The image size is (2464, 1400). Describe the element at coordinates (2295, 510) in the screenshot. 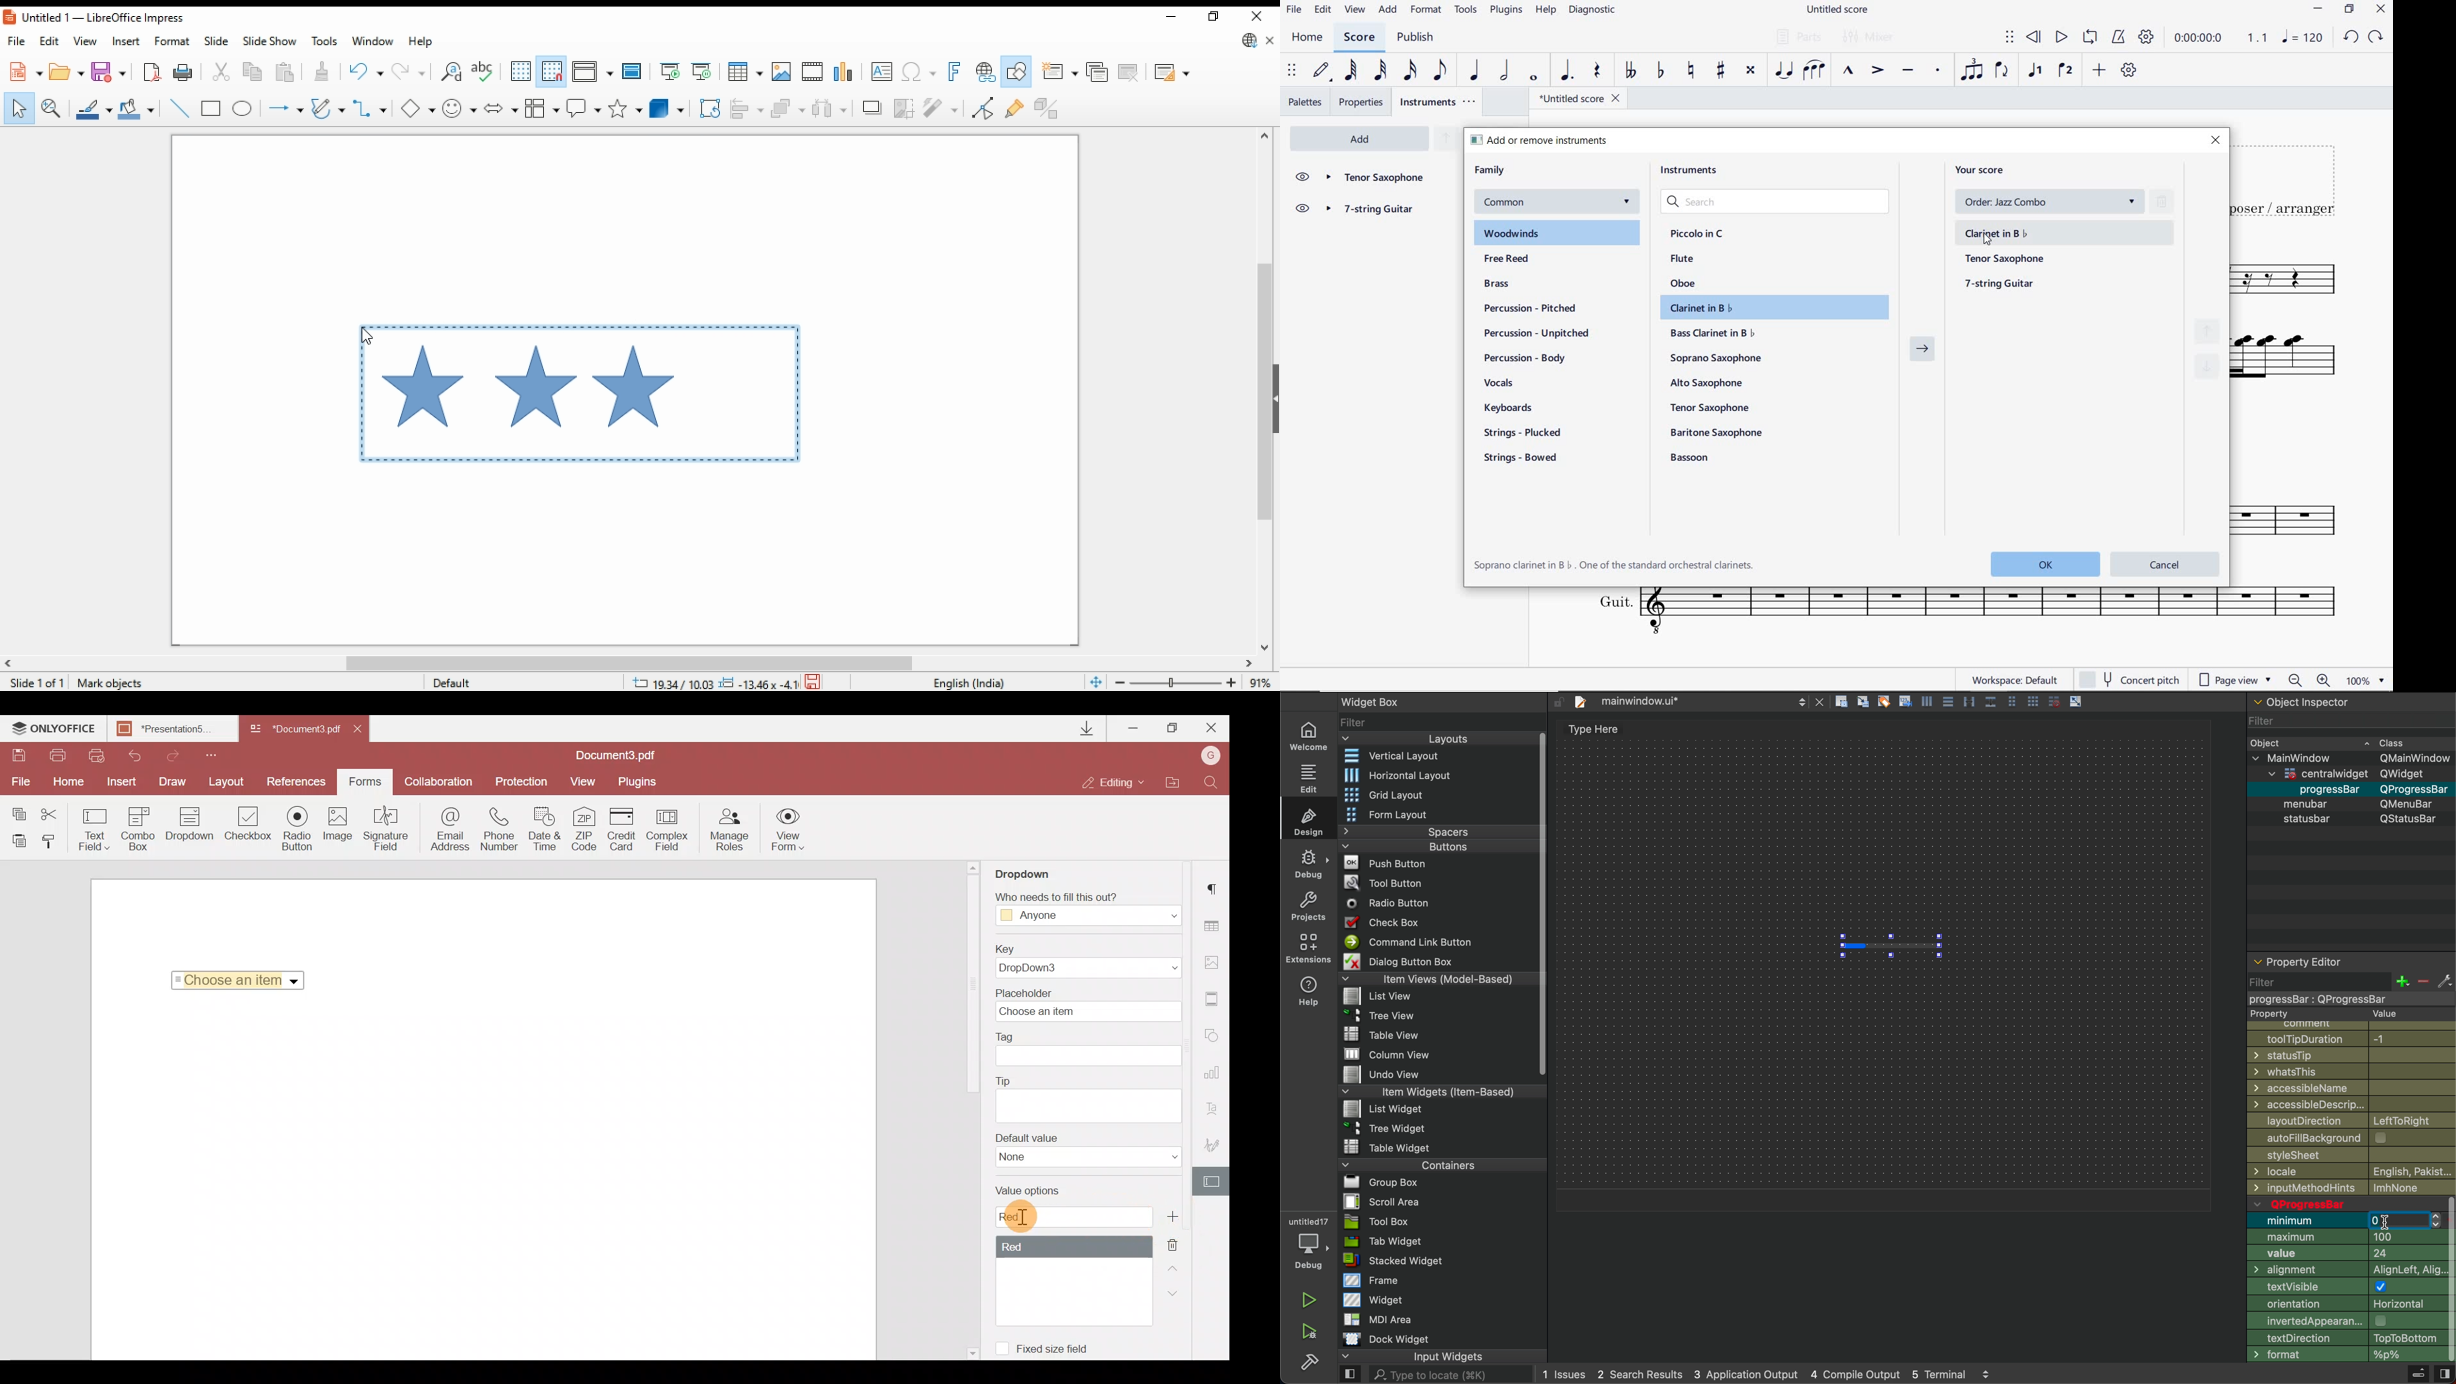

I see `INSTRUMENT: T.SAX` at that location.